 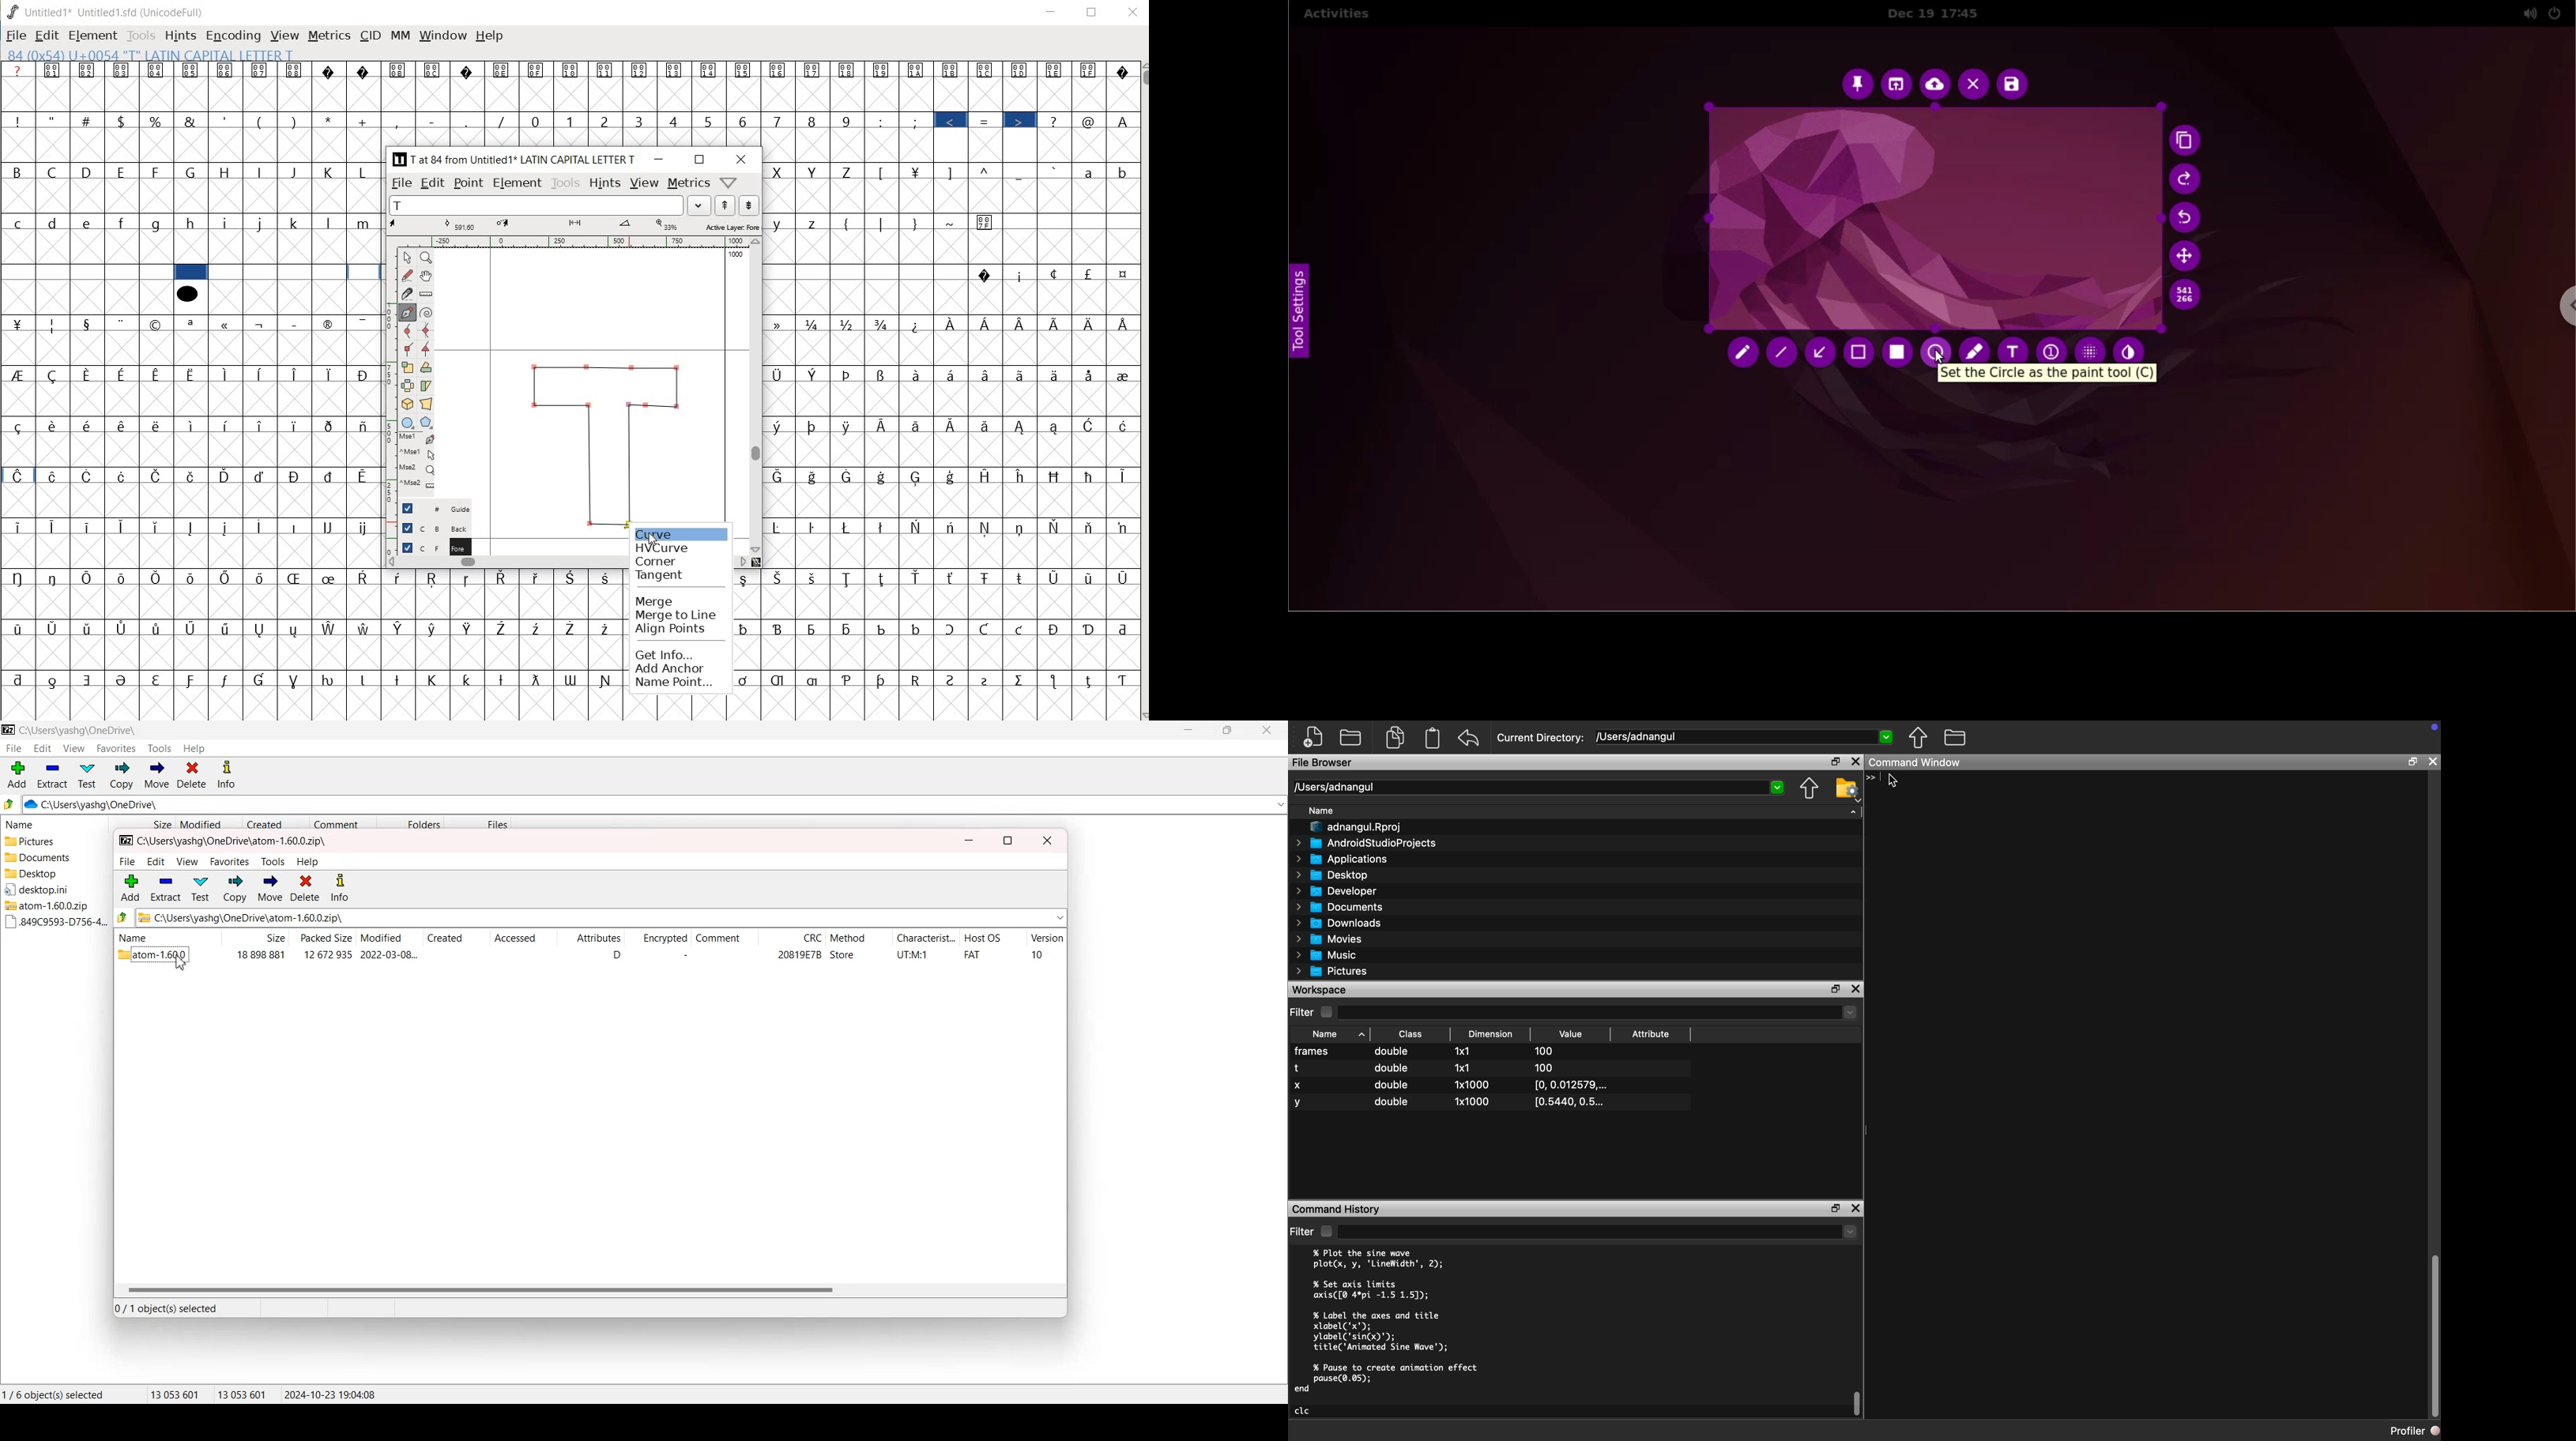 What do you see at coordinates (728, 183) in the screenshot?
I see `help/window` at bounding box center [728, 183].